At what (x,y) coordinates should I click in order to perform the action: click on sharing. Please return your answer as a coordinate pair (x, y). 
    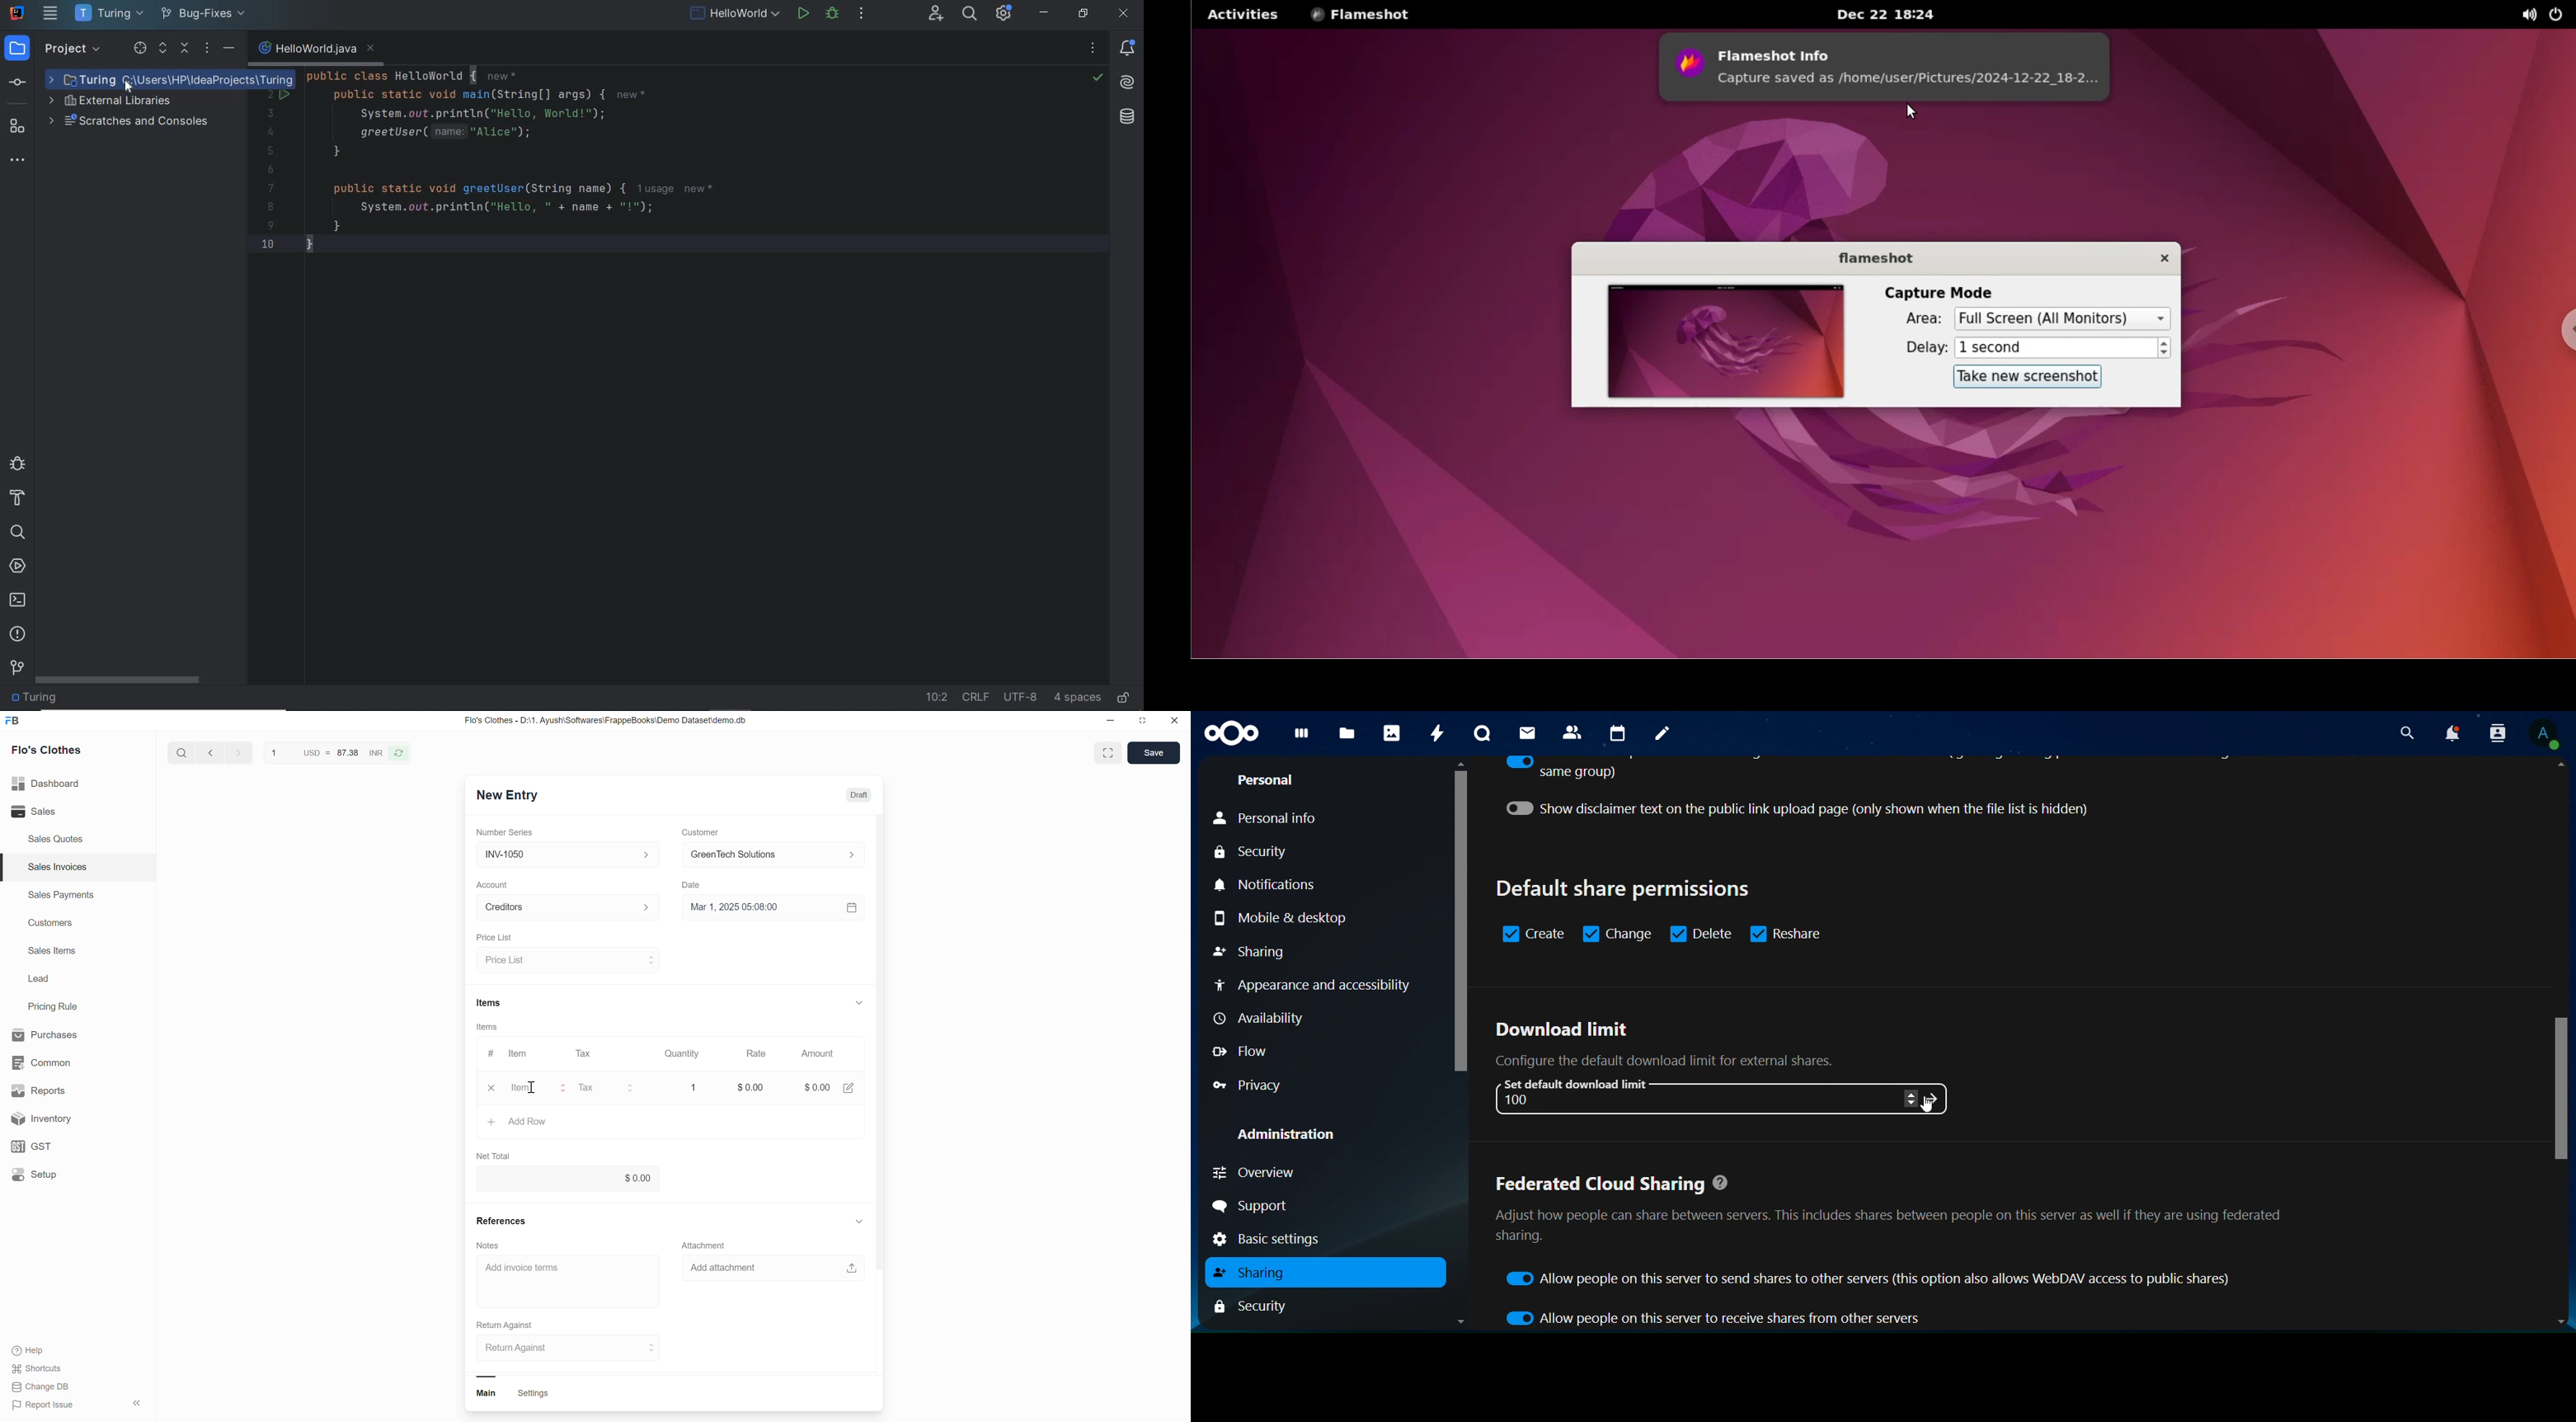
    Looking at the image, I should click on (1251, 1273).